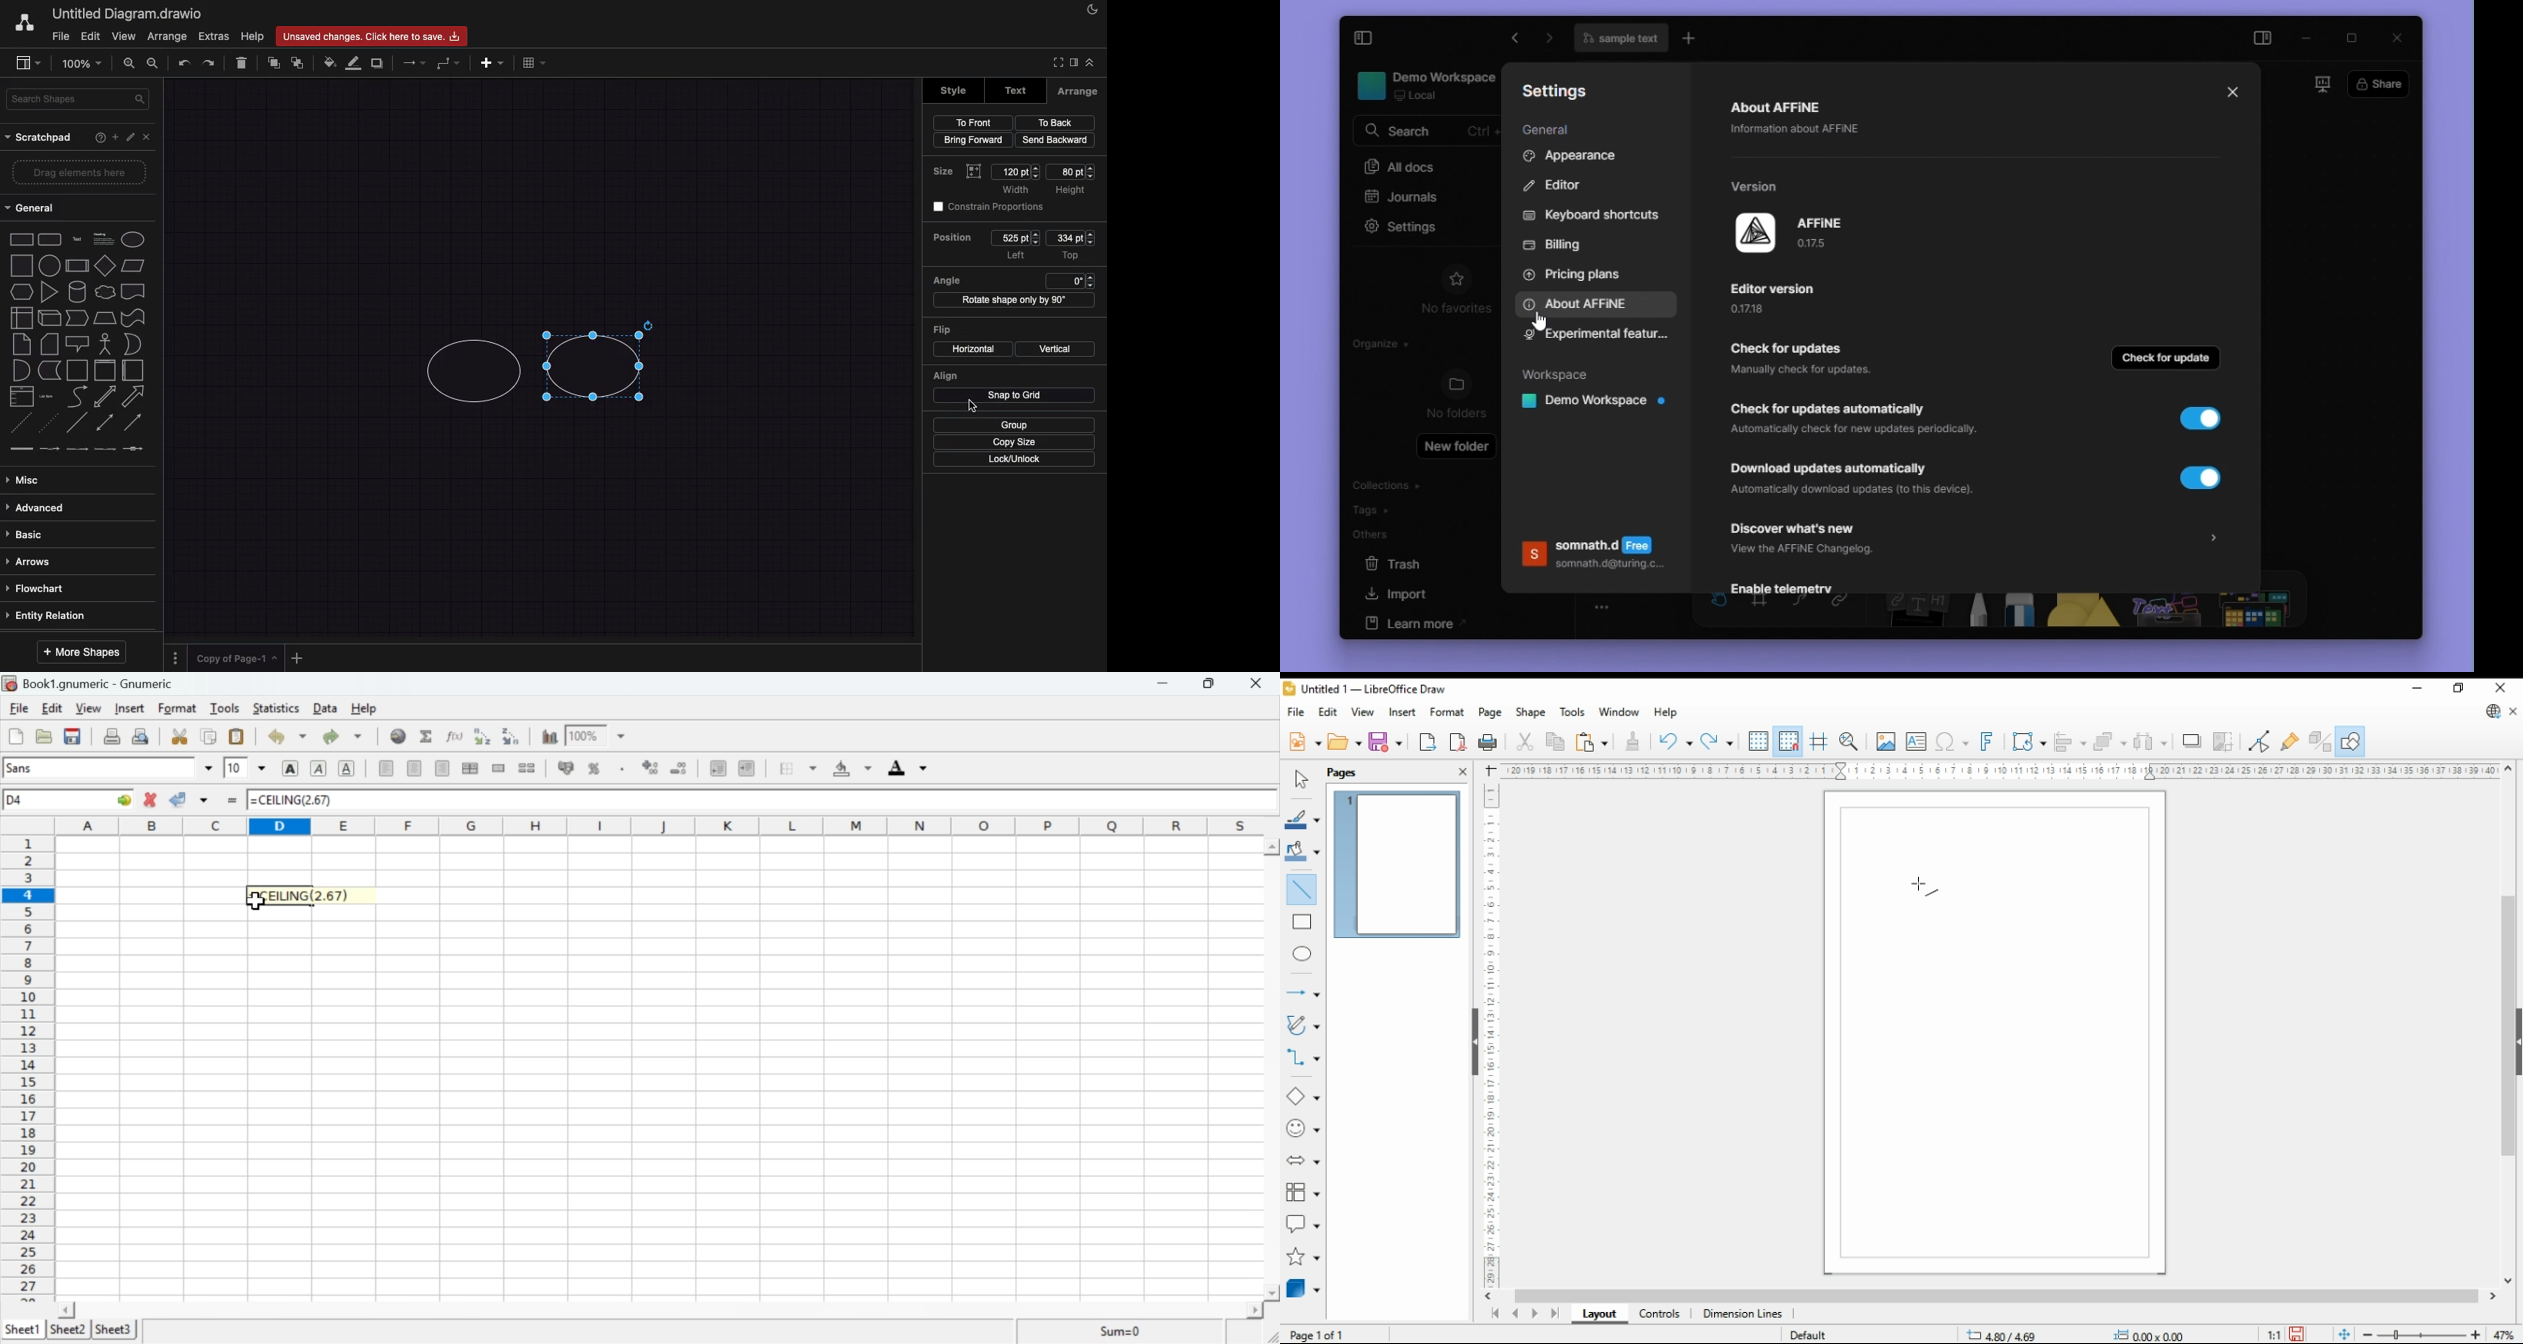  What do you see at coordinates (1015, 396) in the screenshot?
I see `snap to grid` at bounding box center [1015, 396].